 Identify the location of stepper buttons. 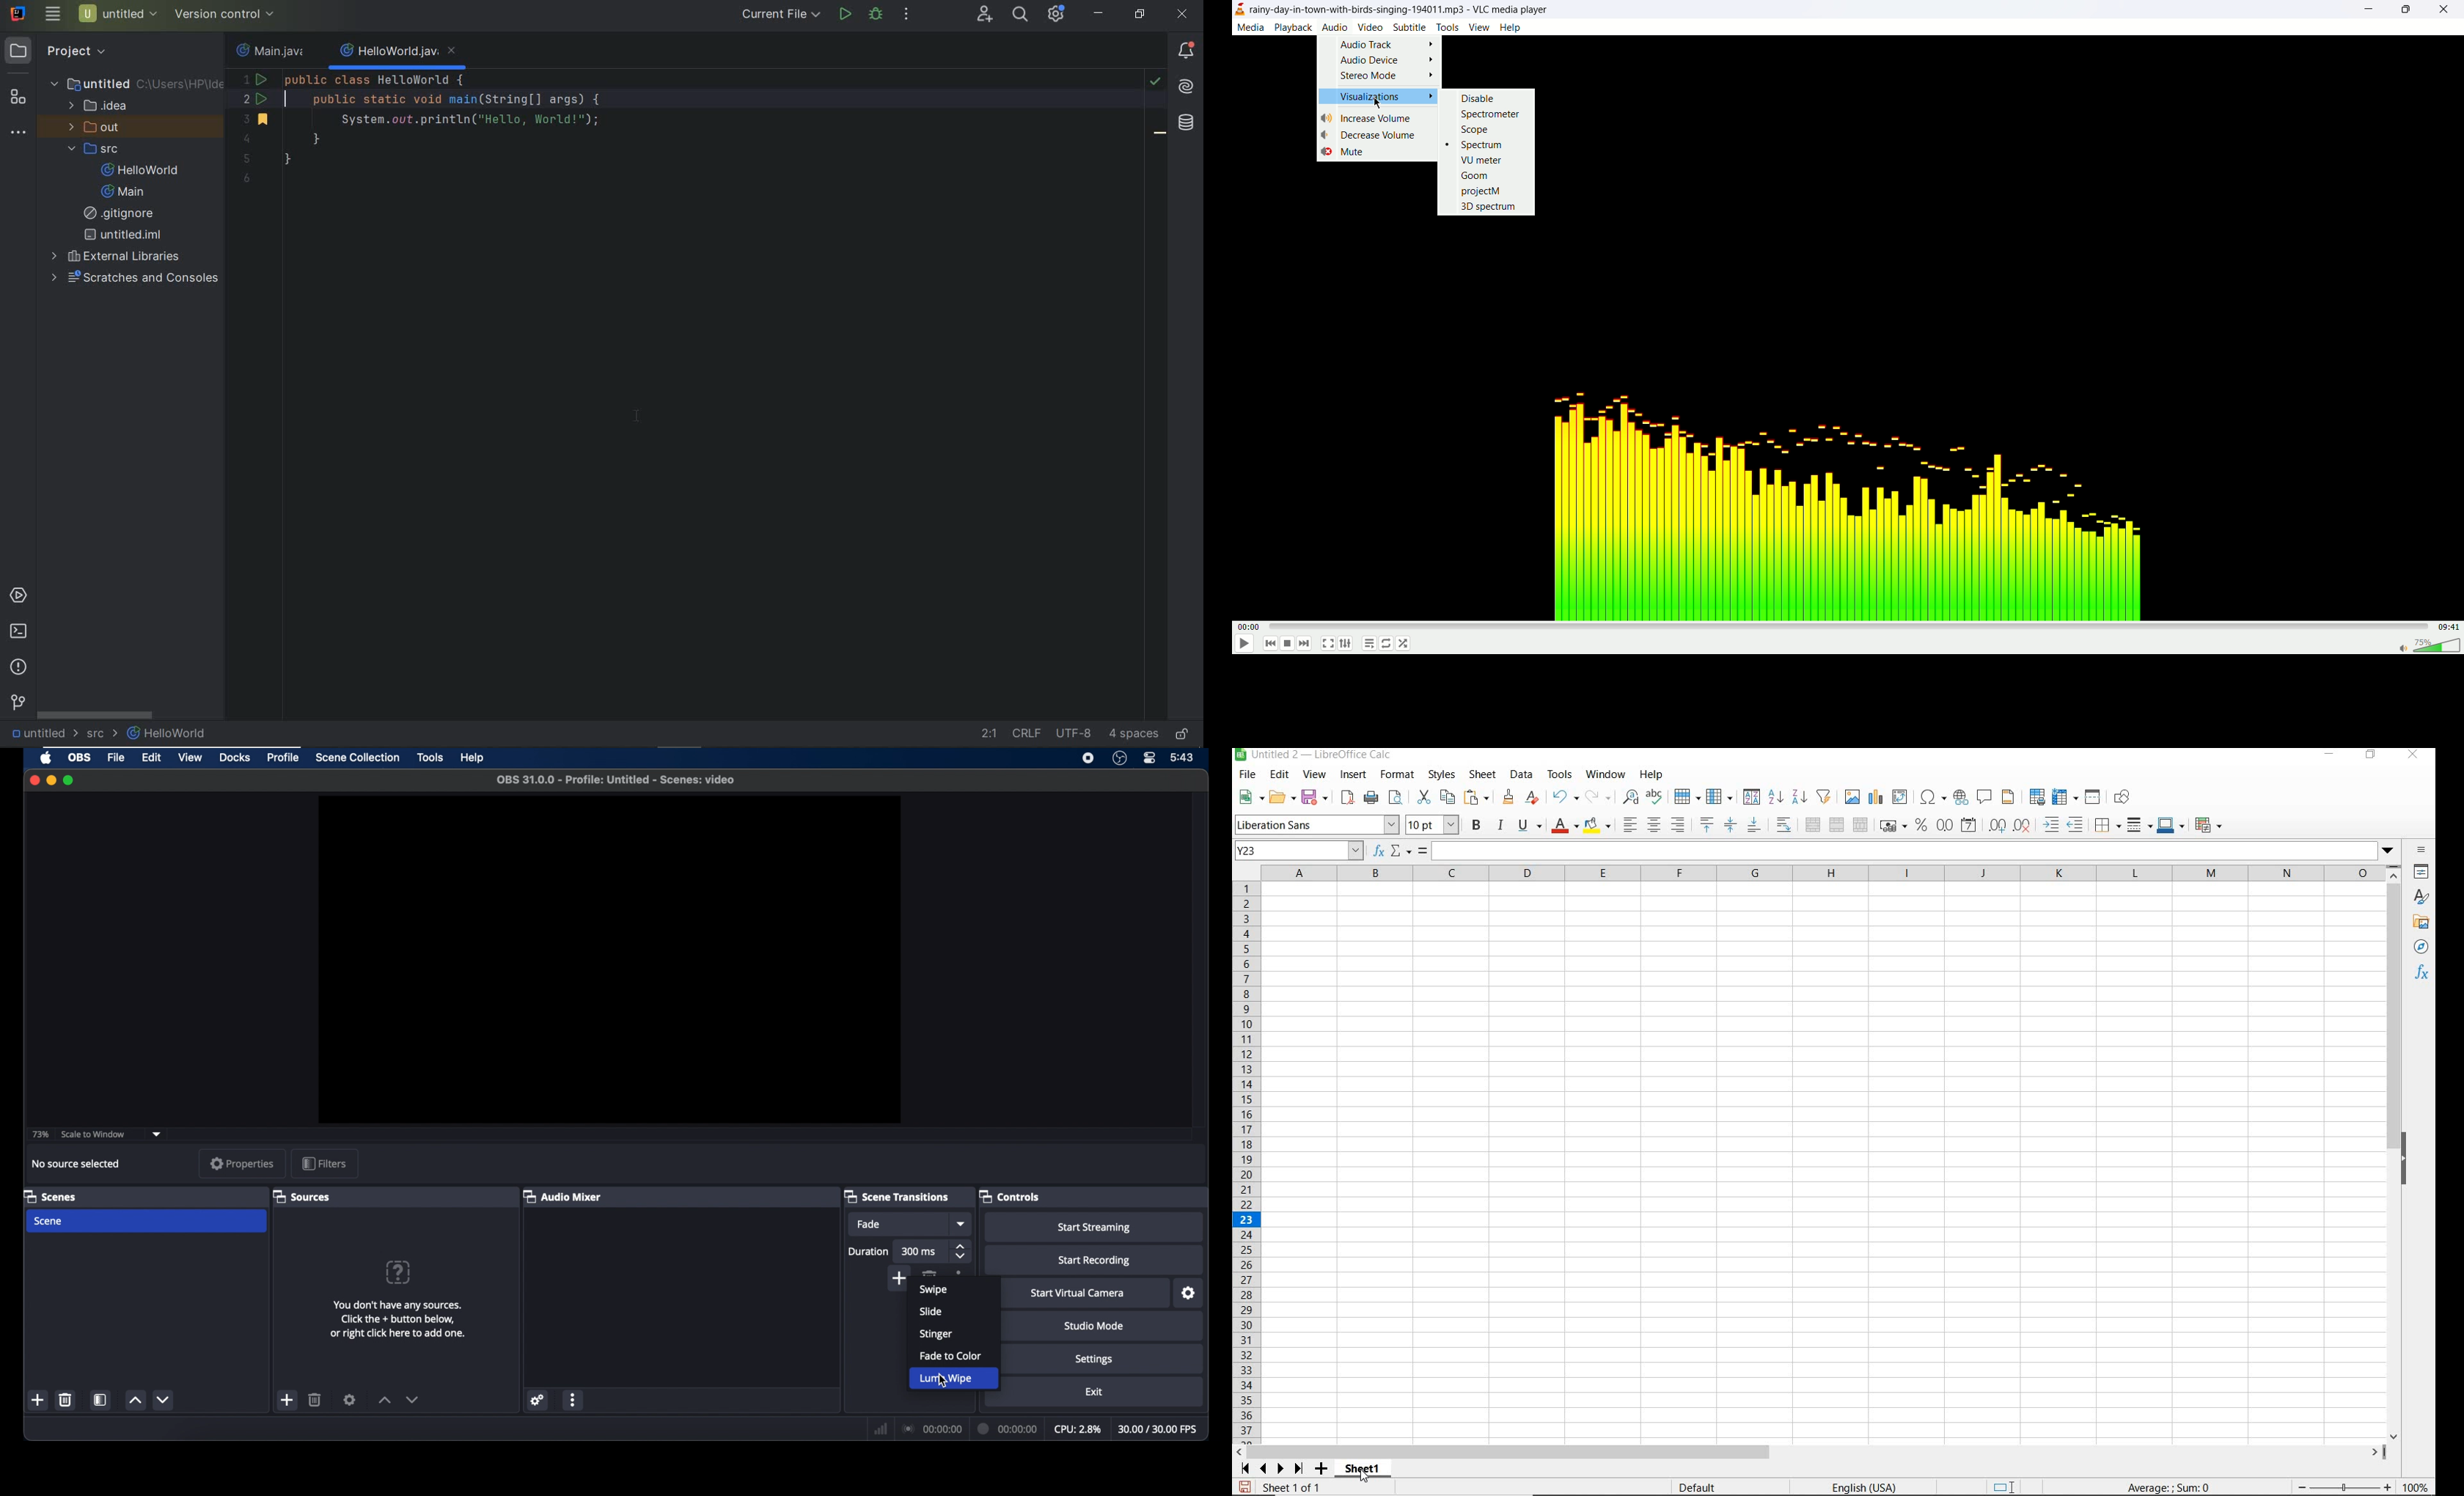
(962, 1252).